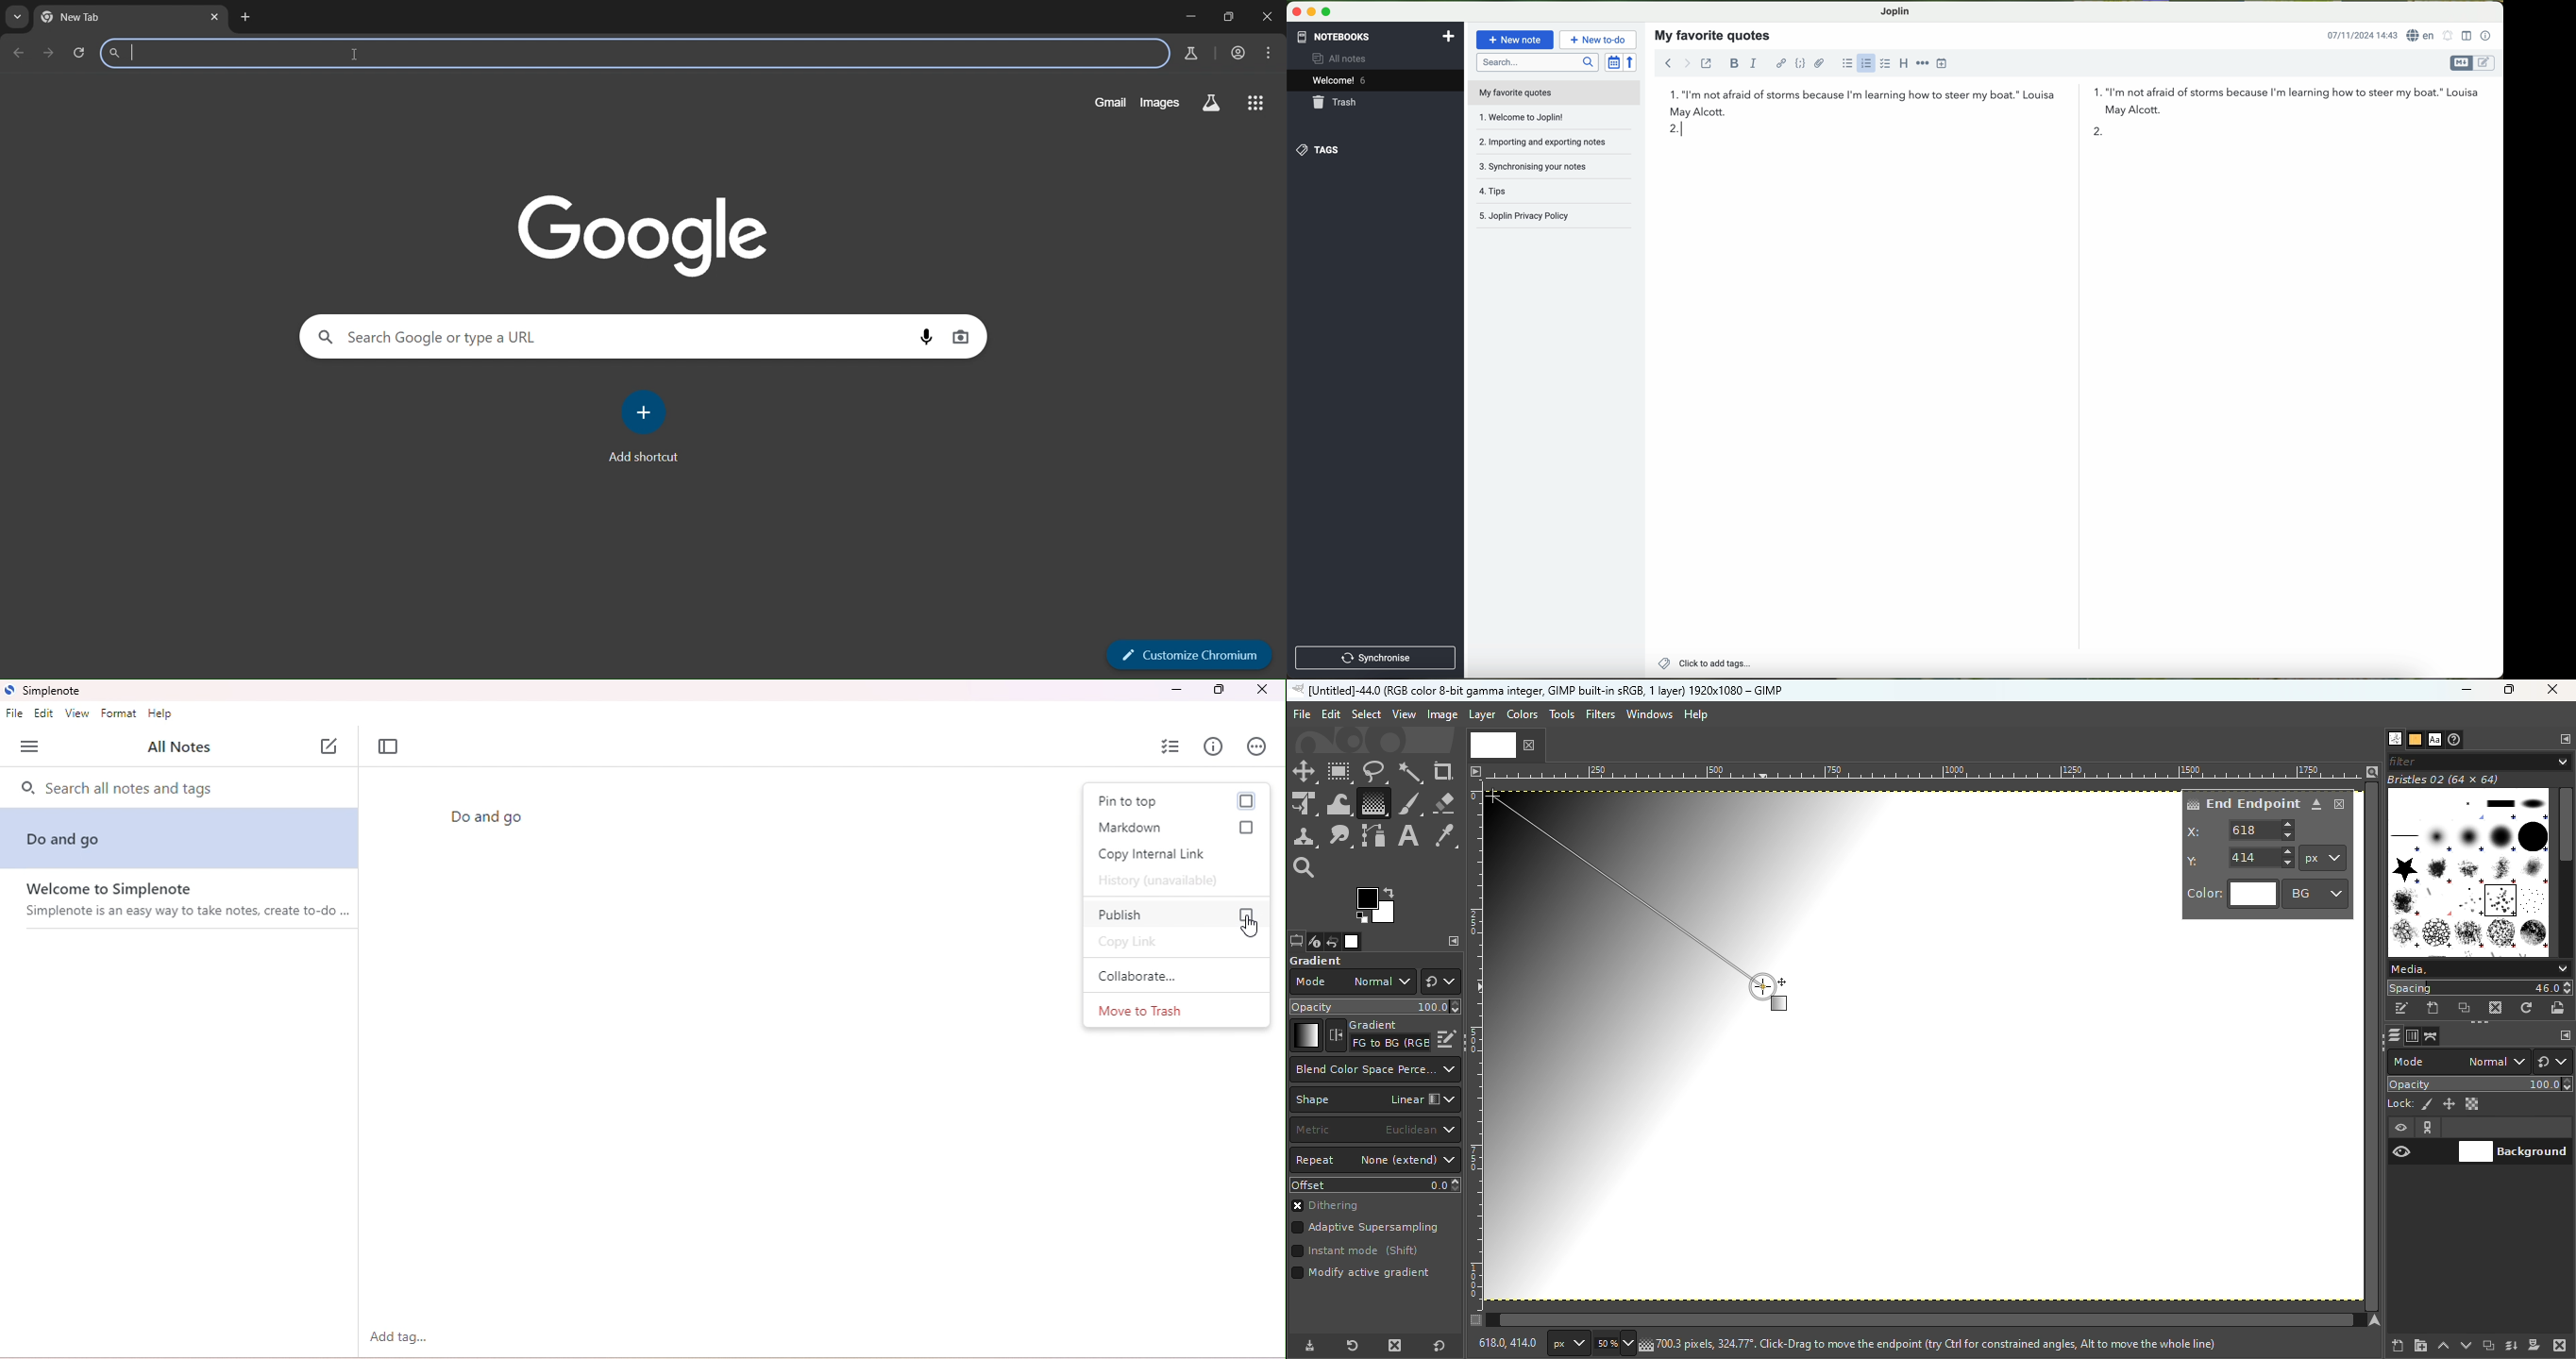  Describe the element at coordinates (1231, 18) in the screenshot. I see `restore down` at that location.